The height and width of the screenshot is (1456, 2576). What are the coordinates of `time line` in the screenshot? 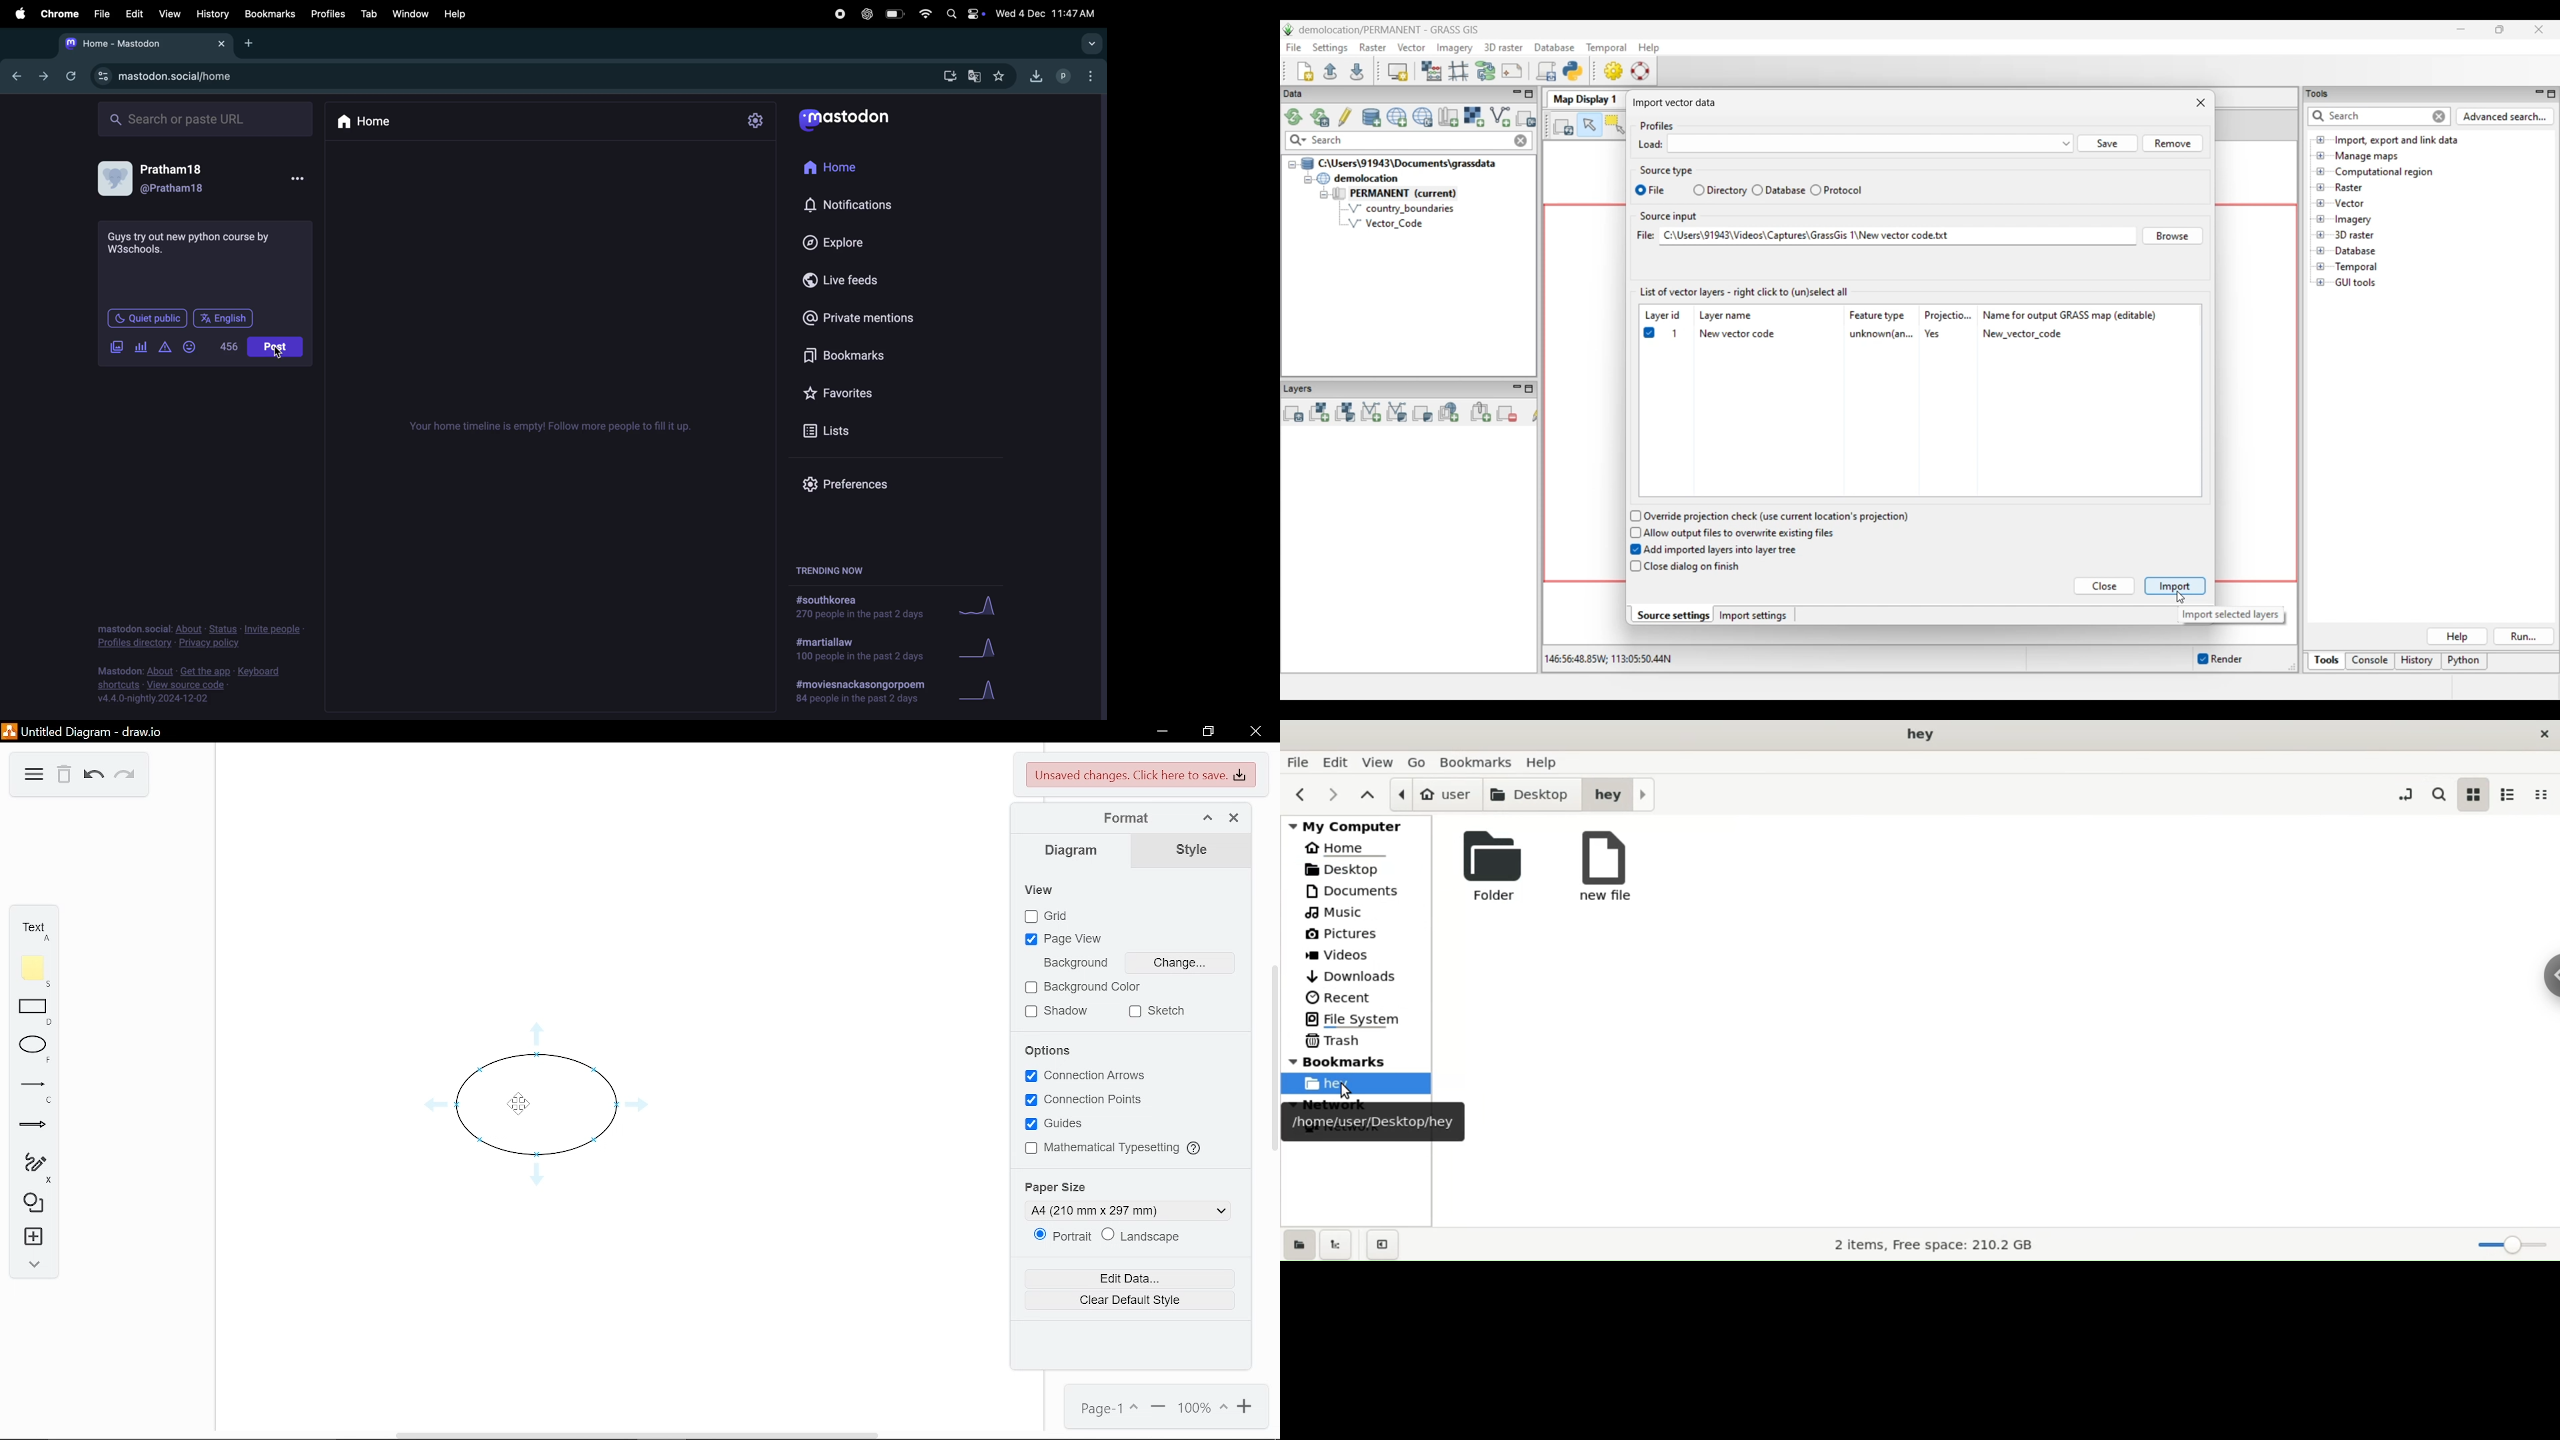 It's located at (557, 428).